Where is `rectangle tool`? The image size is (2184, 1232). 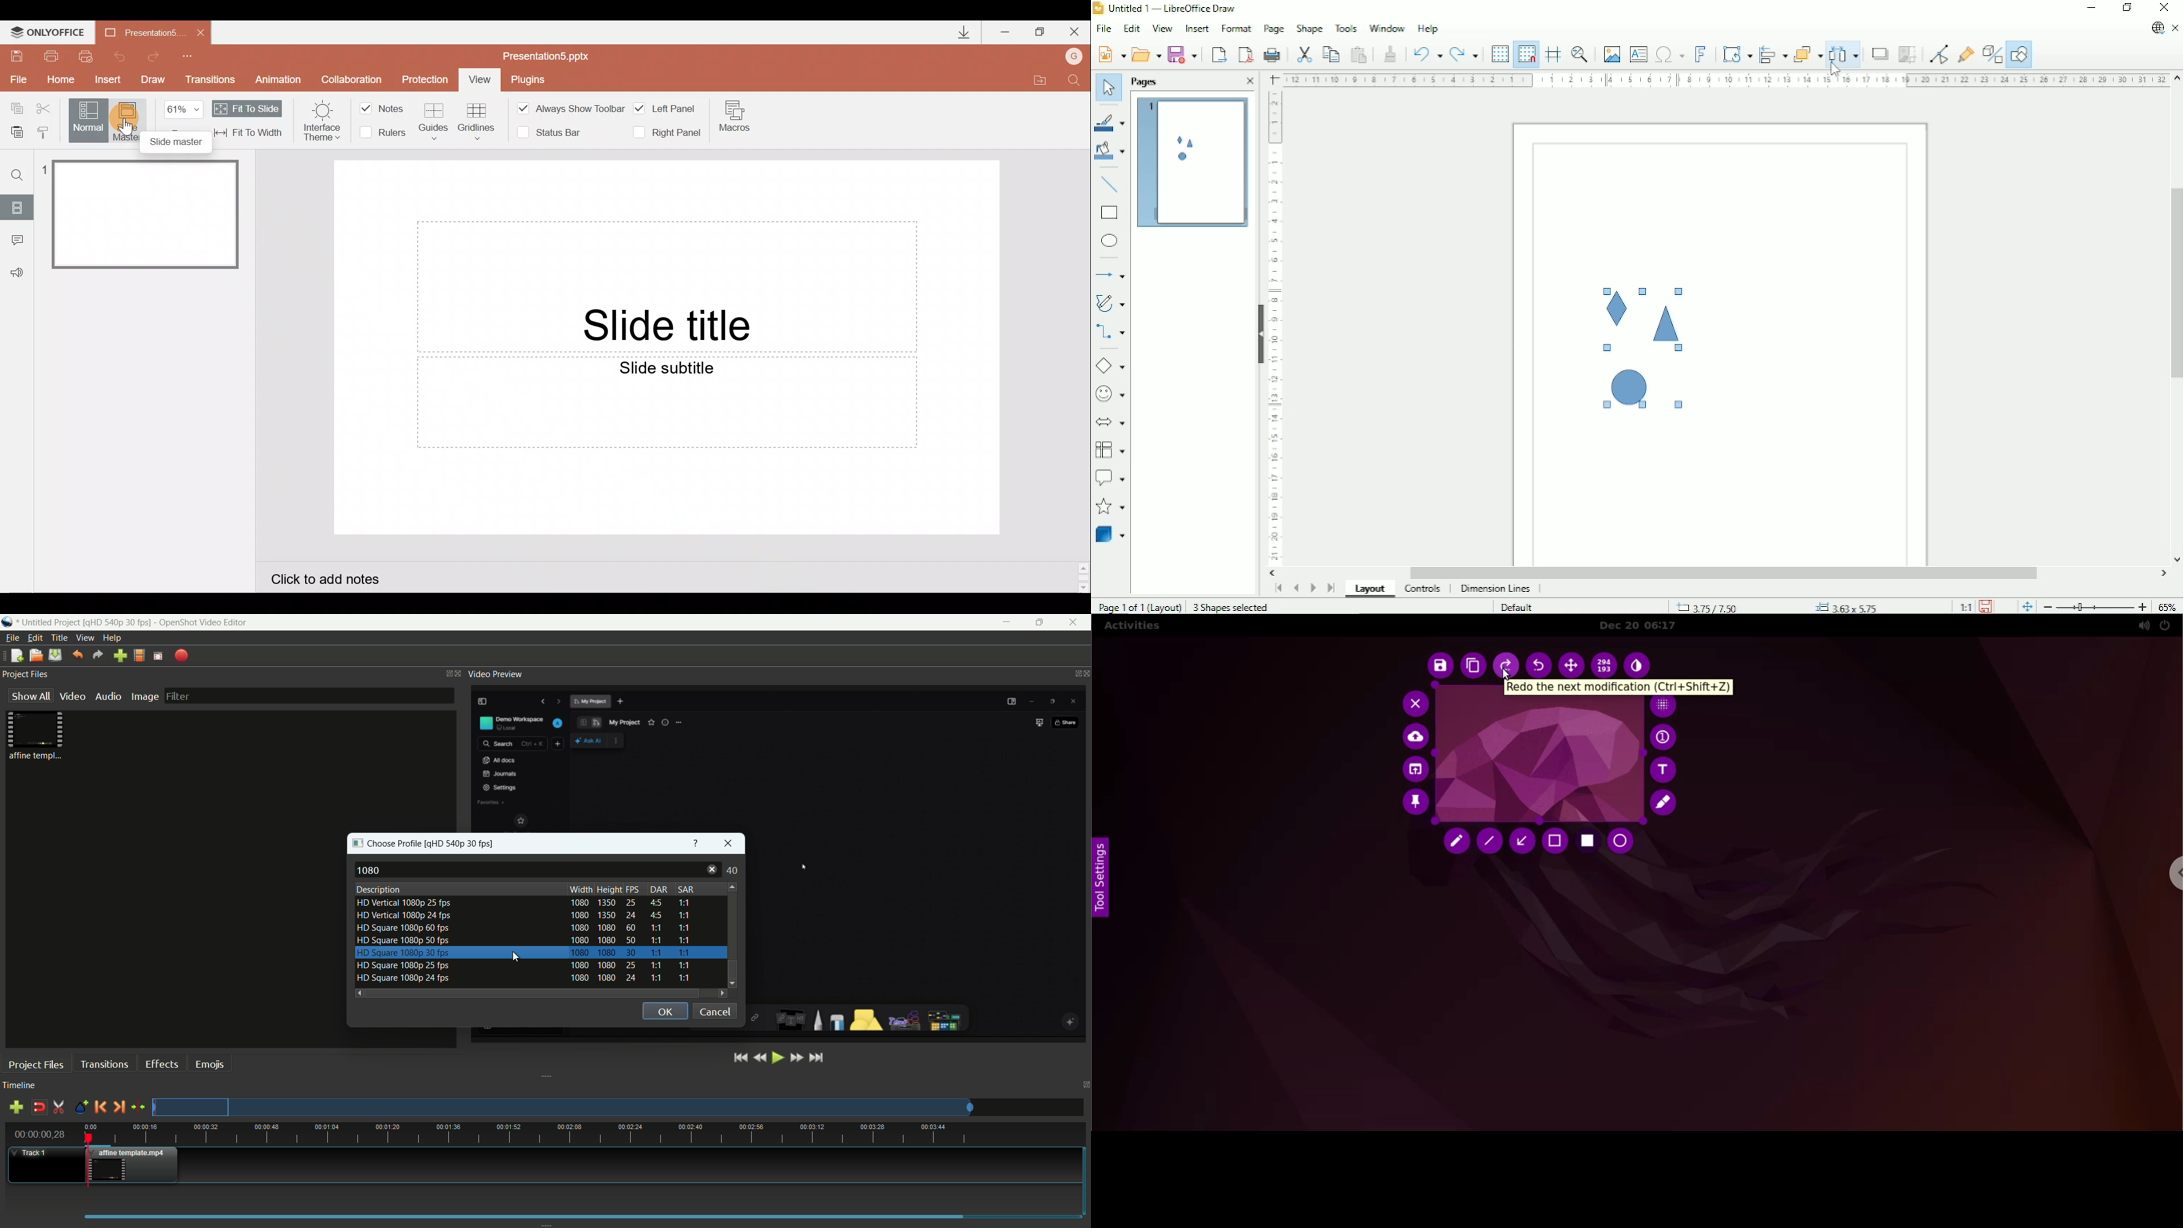
rectangle tool is located at coordinates (1588, 843).